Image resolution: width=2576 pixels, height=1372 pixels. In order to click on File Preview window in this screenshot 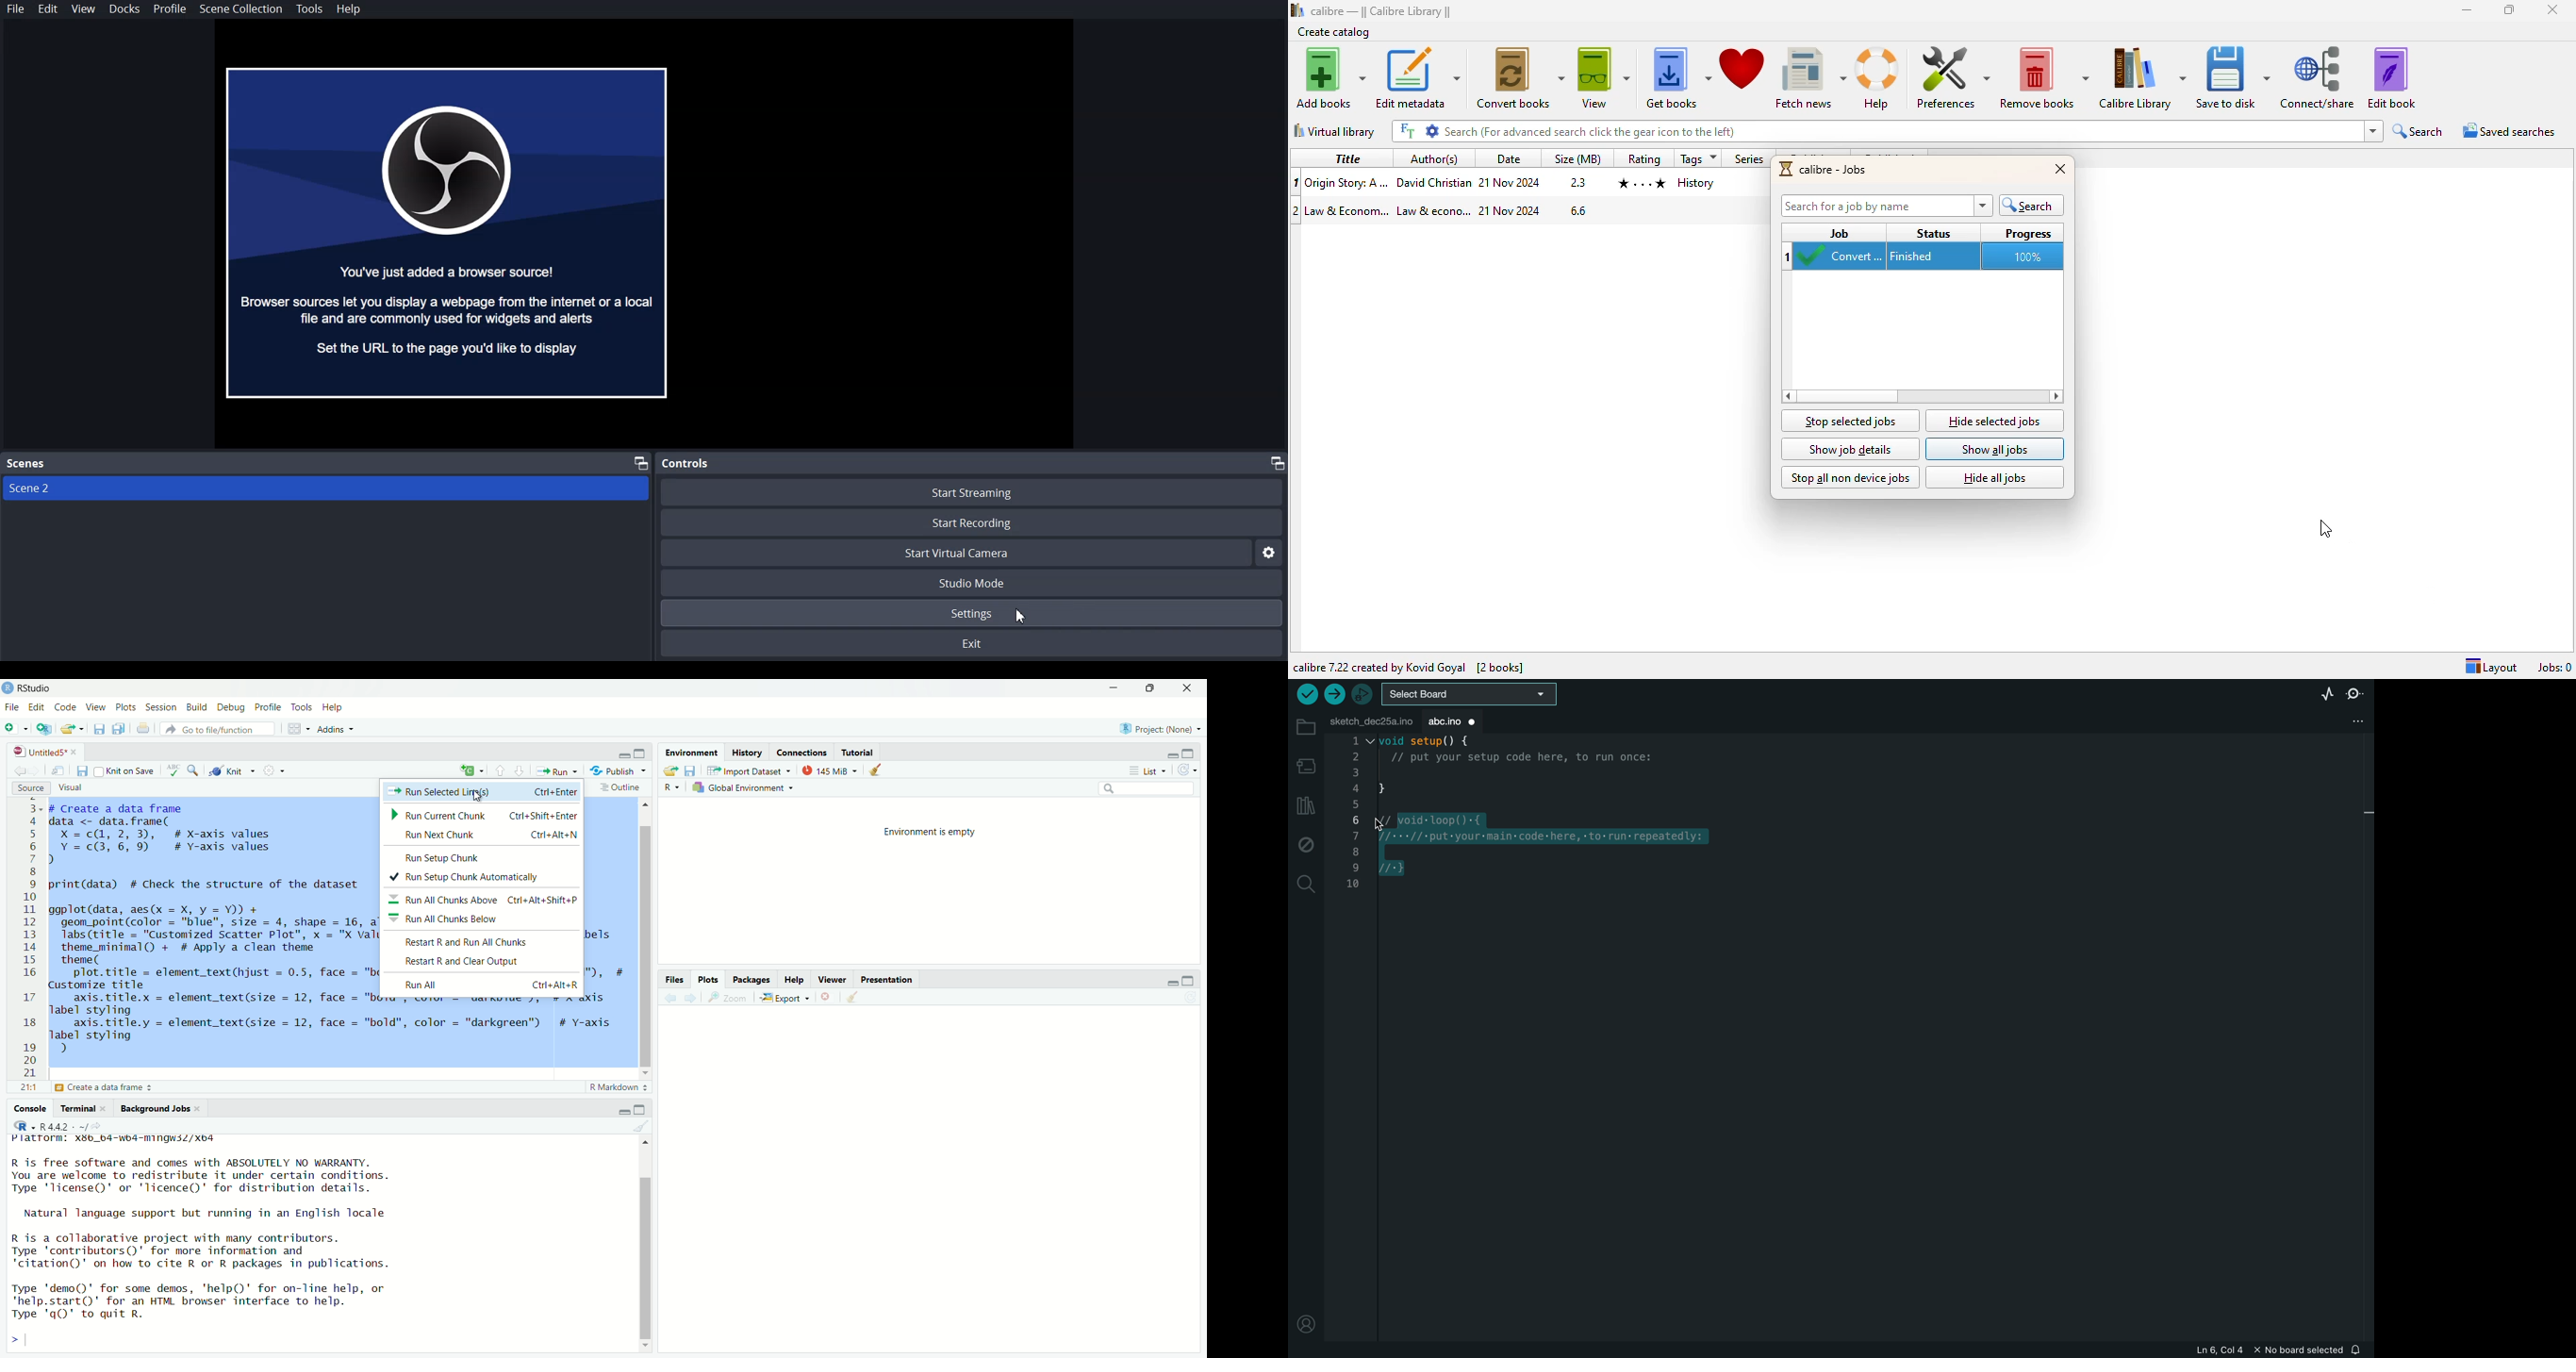, I will do `click(448, 232)`.